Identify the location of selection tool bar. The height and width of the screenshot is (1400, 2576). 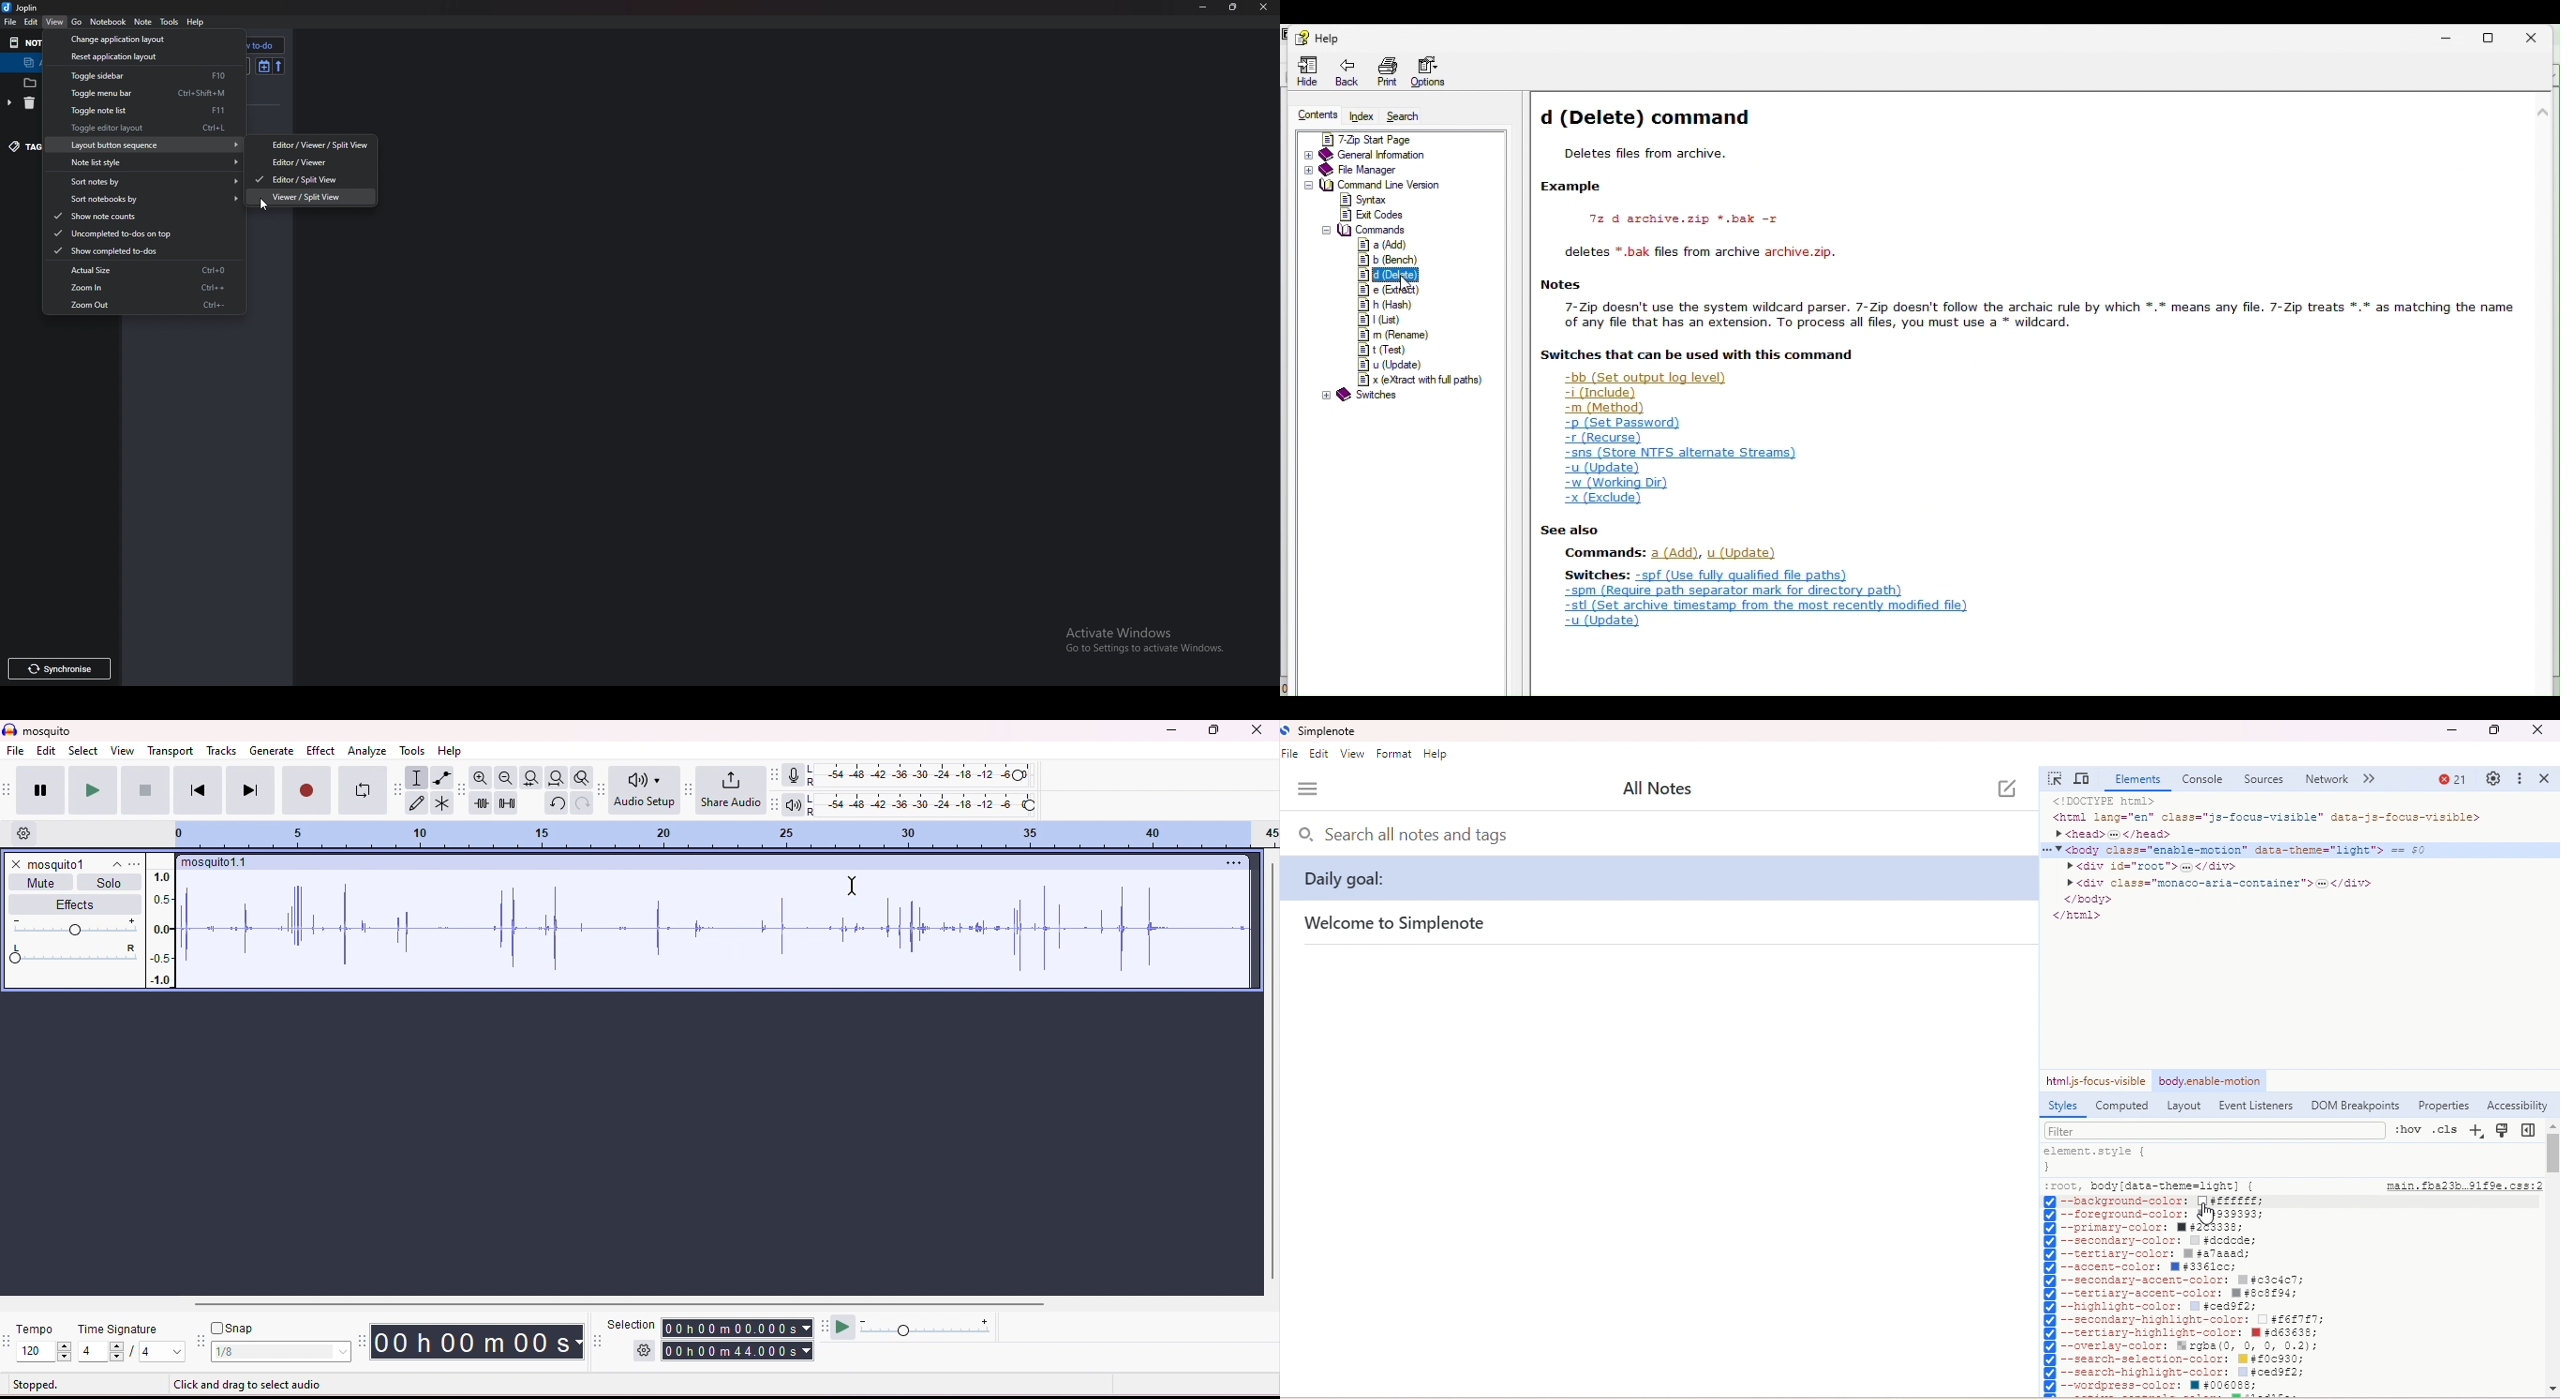
(599, 1341).